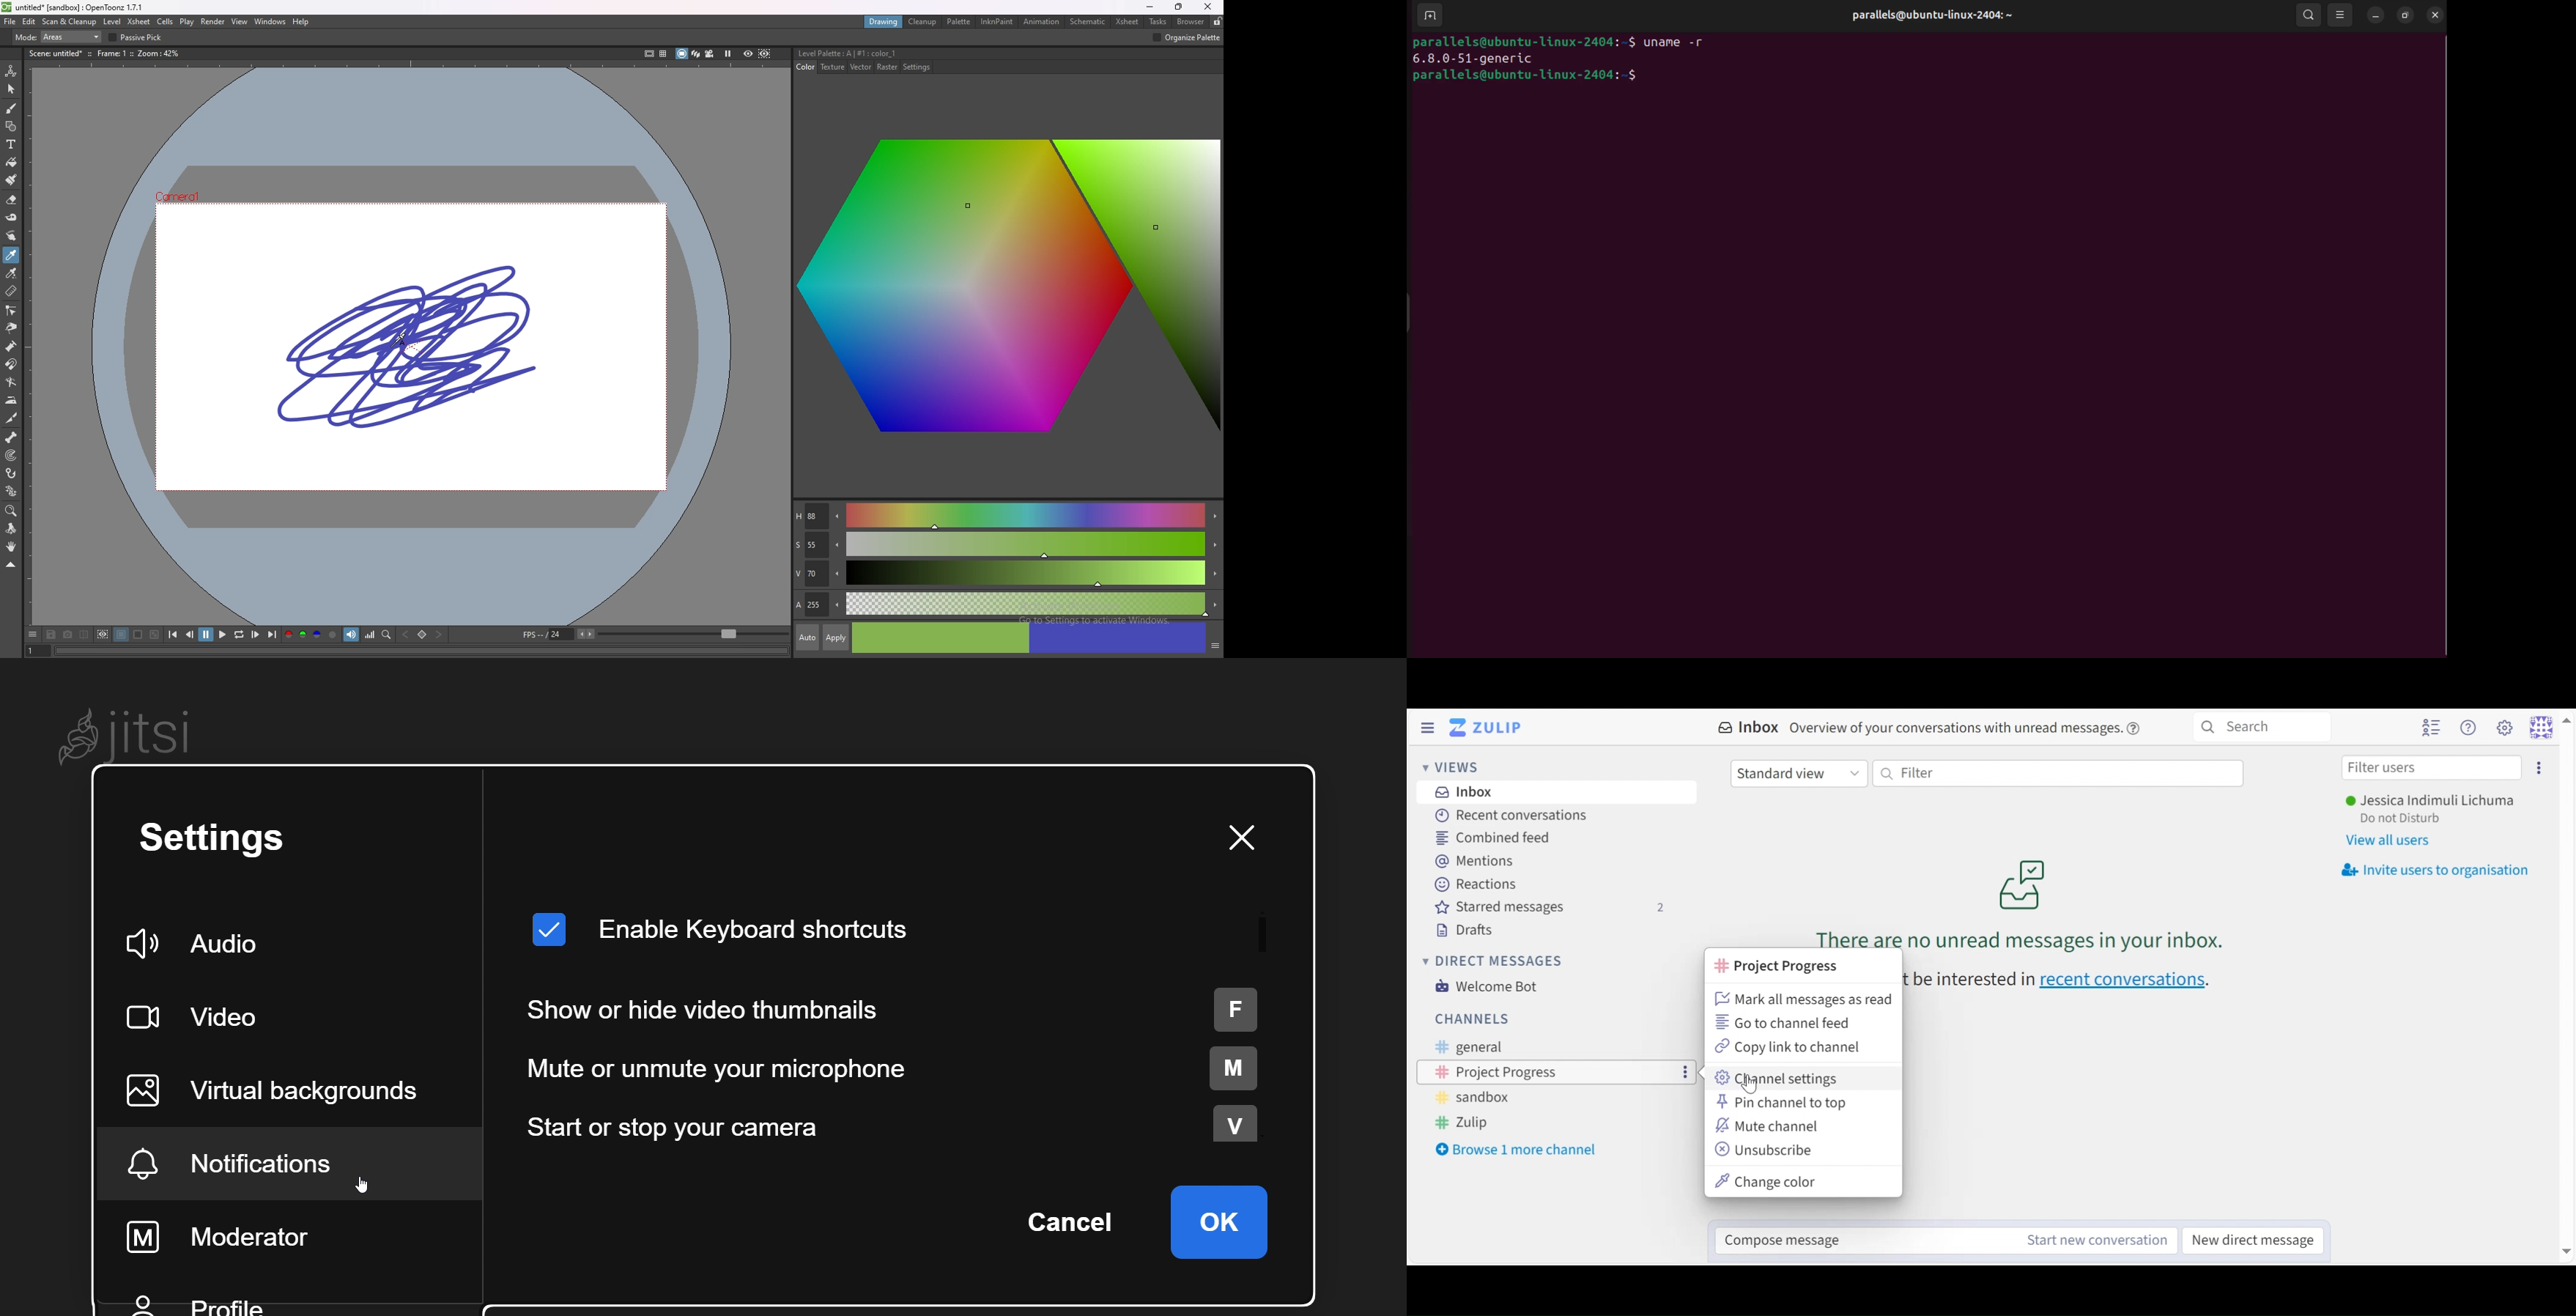 The height and width of the screenshot is (1316, 2576). I want to click on Copy link to channel, so click(1791, 1047).